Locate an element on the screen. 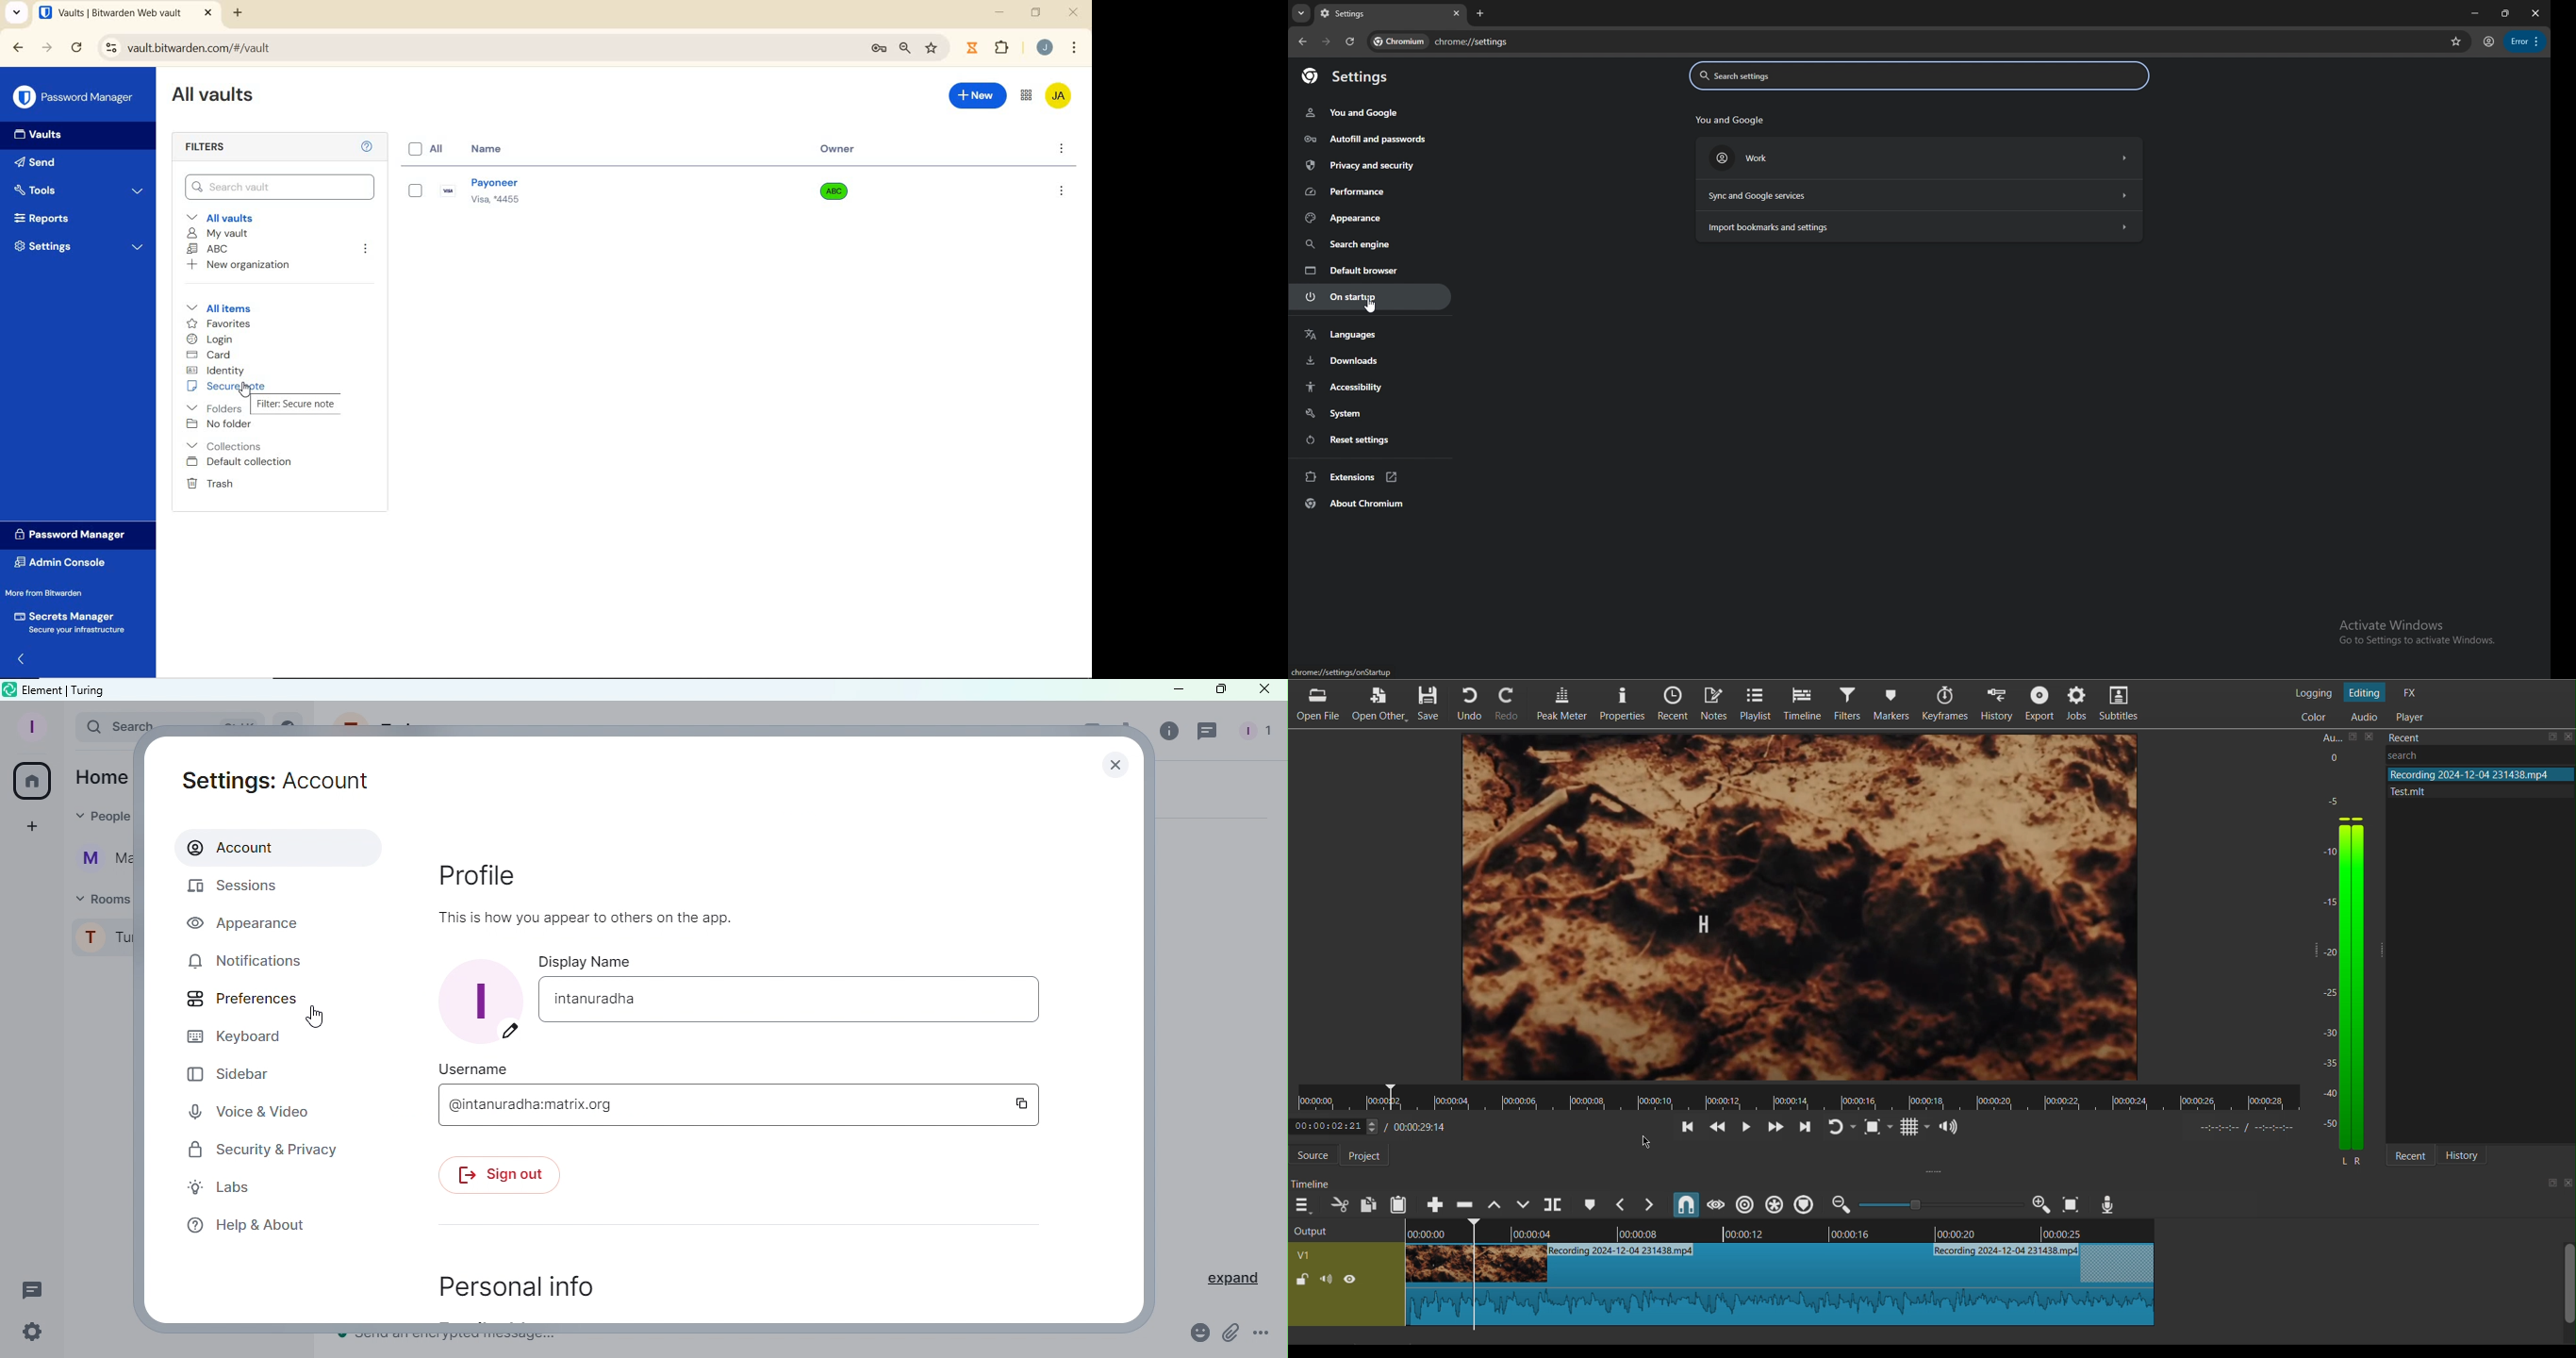 The image size is (2576, 1372). My Vault is located at coordinates (217, 234).